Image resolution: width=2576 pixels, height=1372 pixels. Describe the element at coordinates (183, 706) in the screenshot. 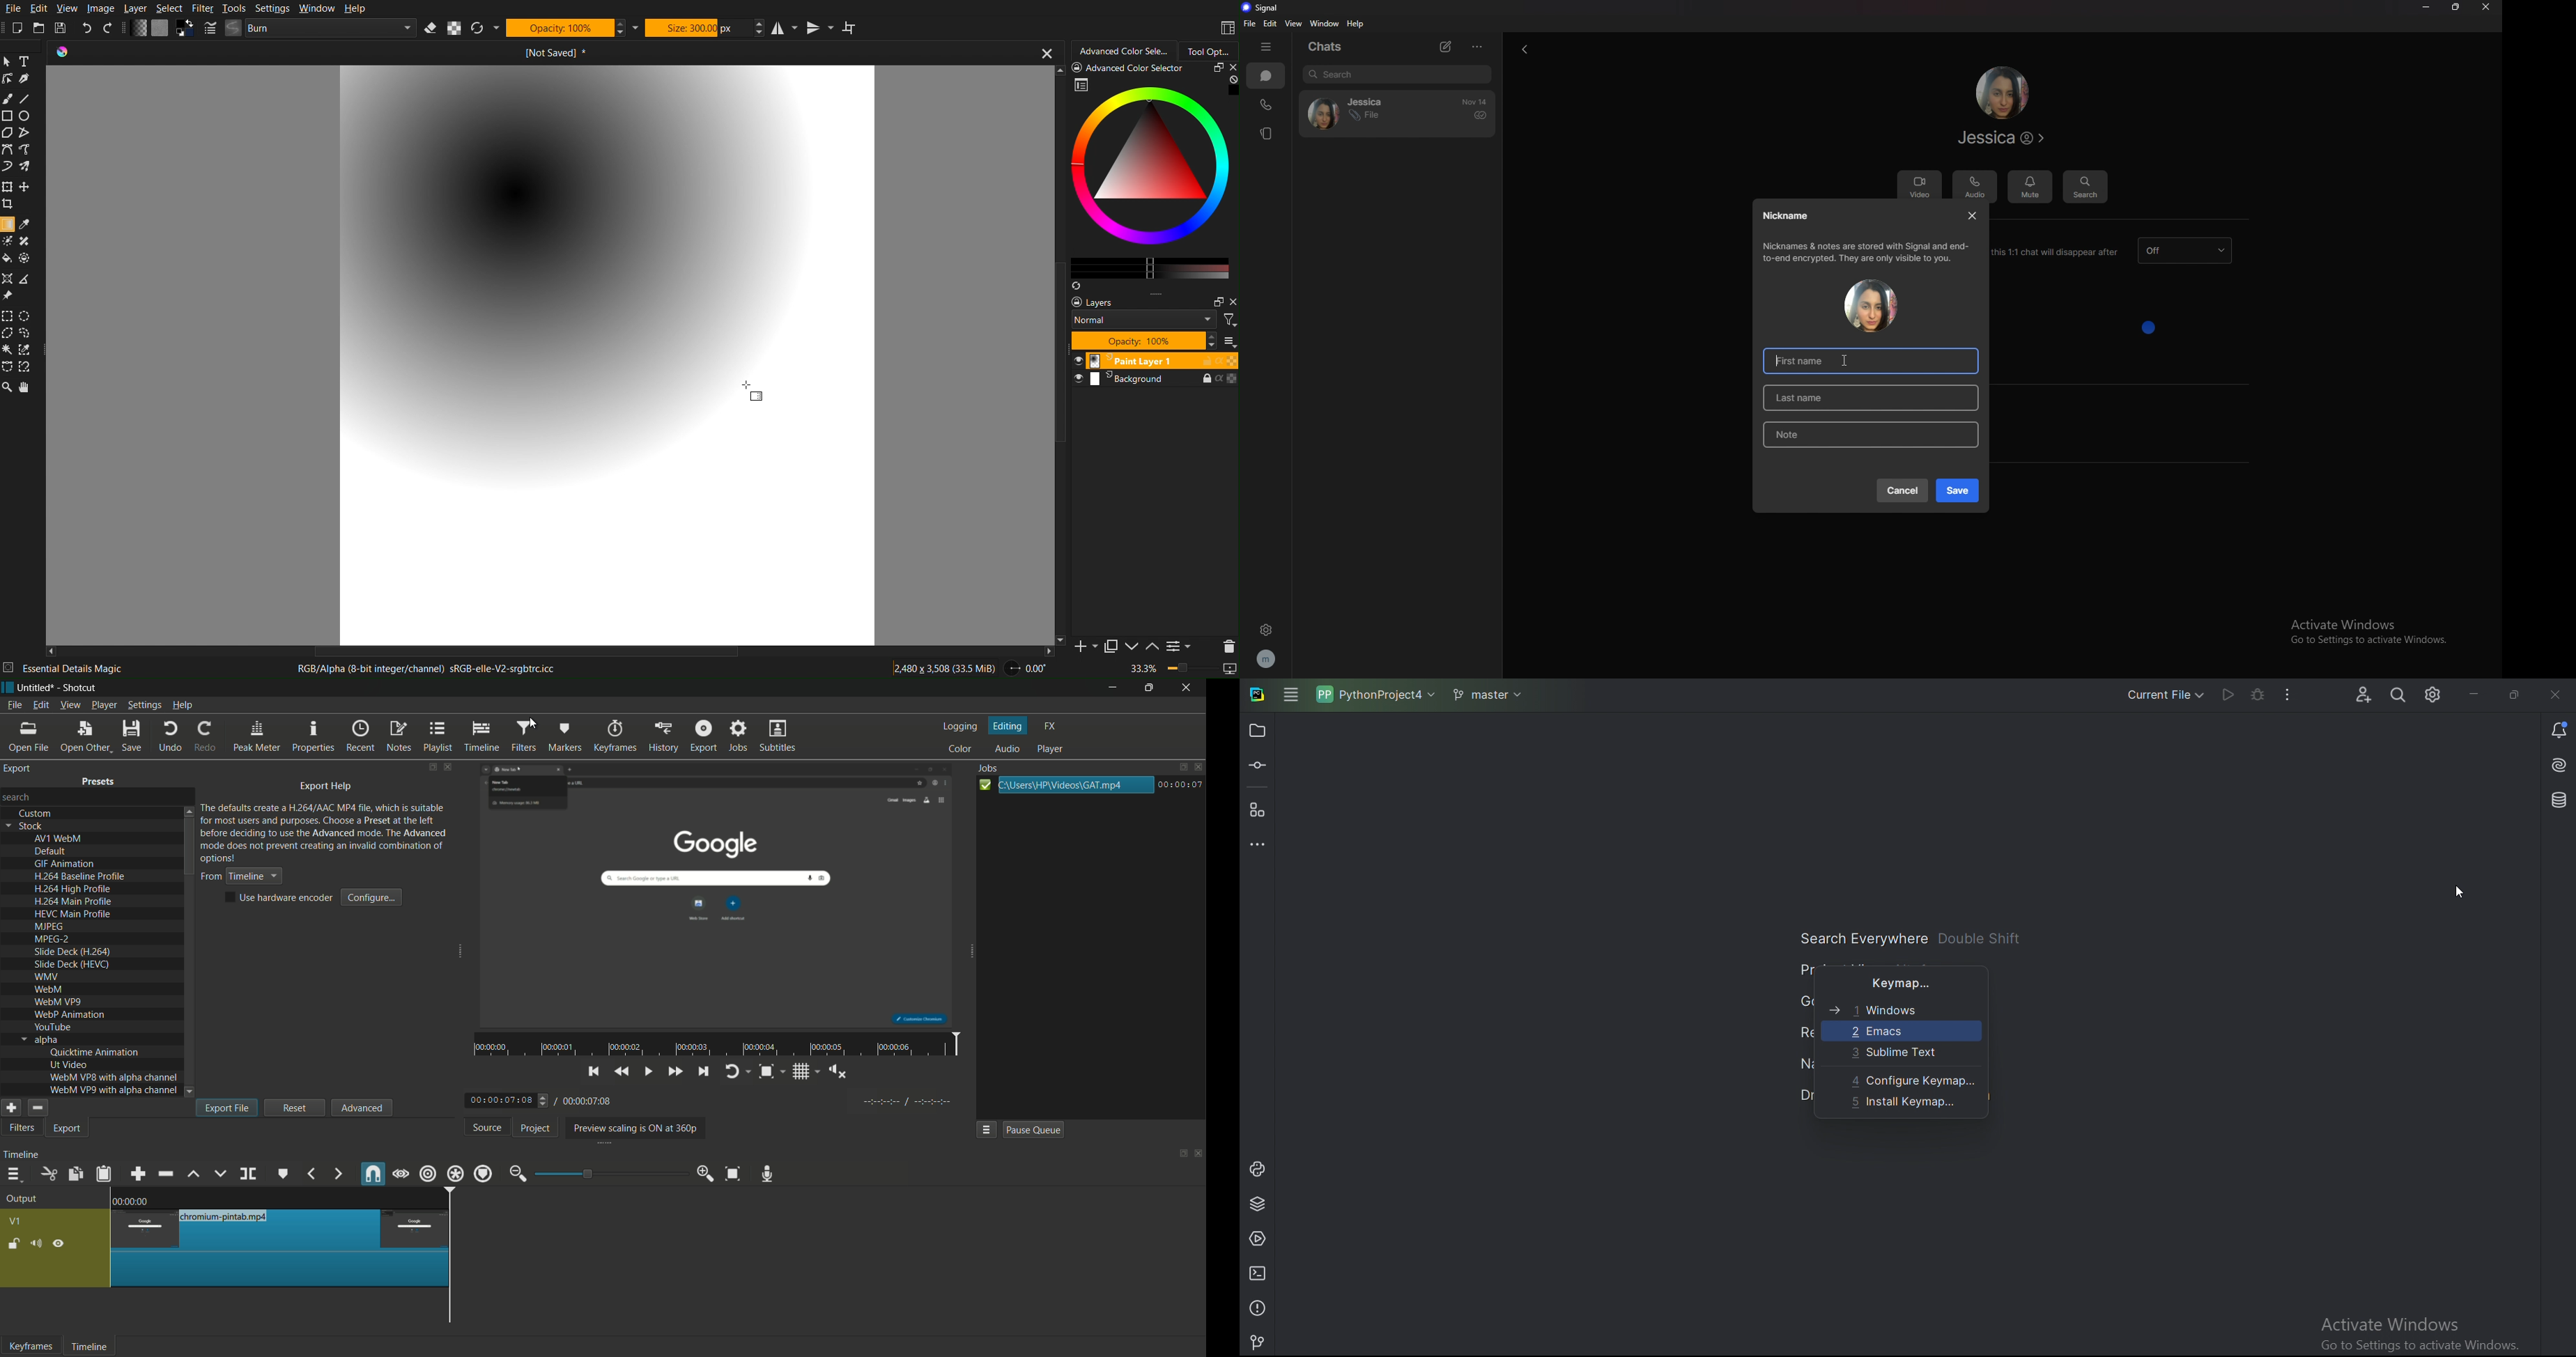

I see `help menu` at that location.